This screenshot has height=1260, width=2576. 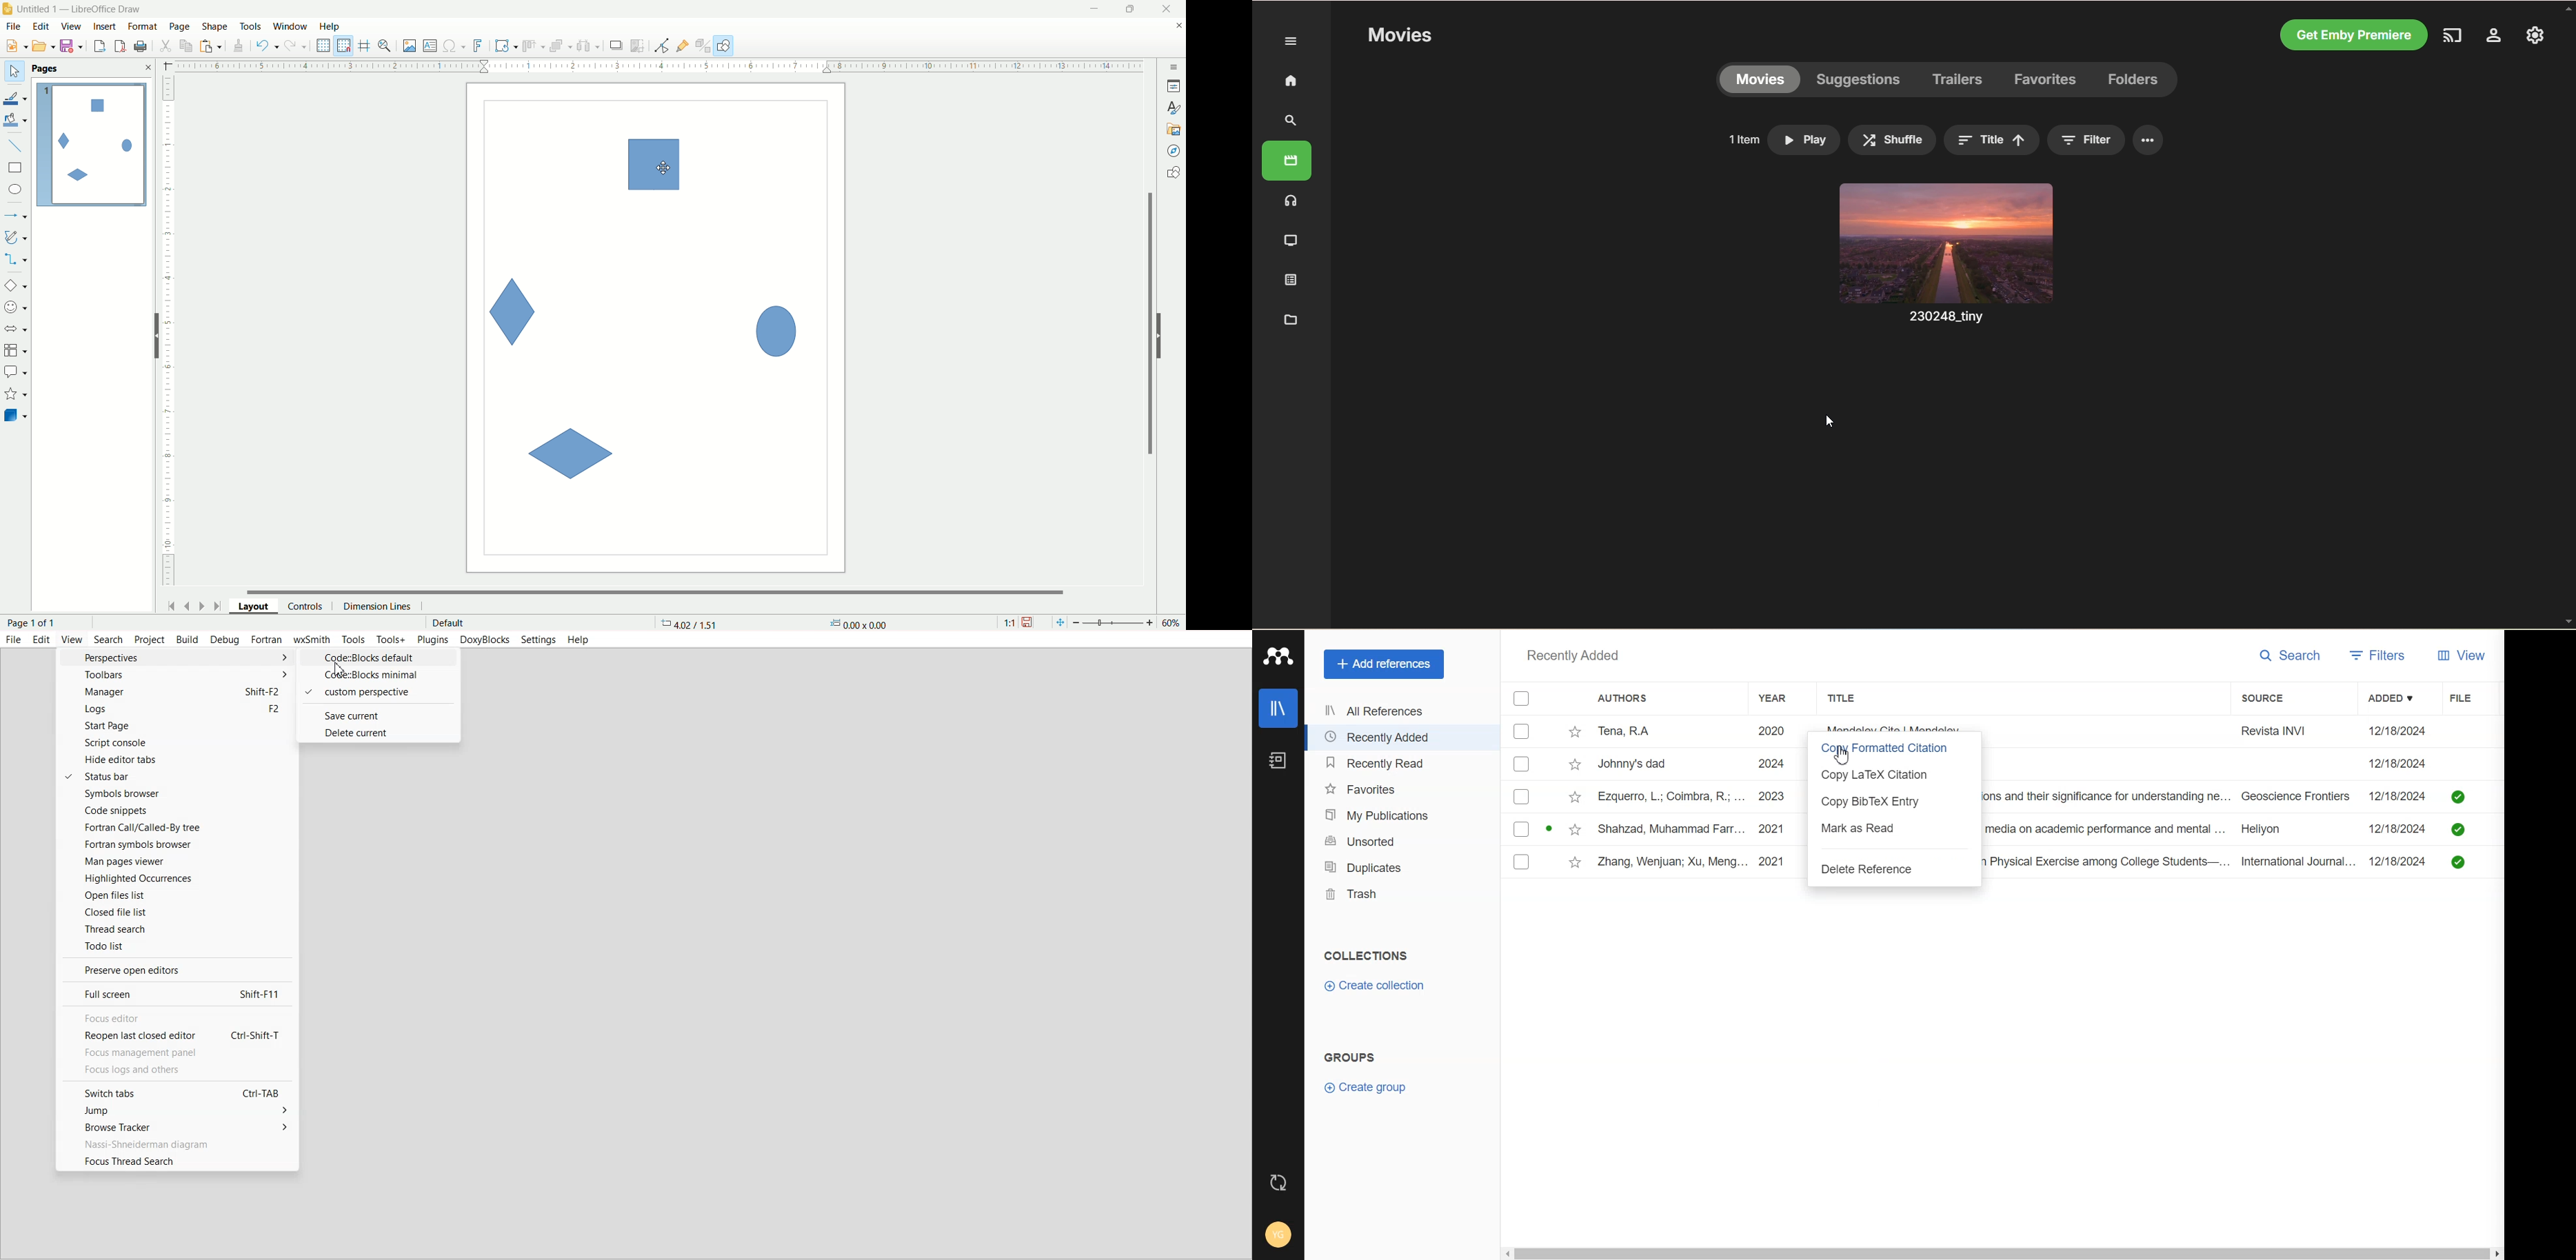 I want to click on Create group, so click(x=1365, y=1087).